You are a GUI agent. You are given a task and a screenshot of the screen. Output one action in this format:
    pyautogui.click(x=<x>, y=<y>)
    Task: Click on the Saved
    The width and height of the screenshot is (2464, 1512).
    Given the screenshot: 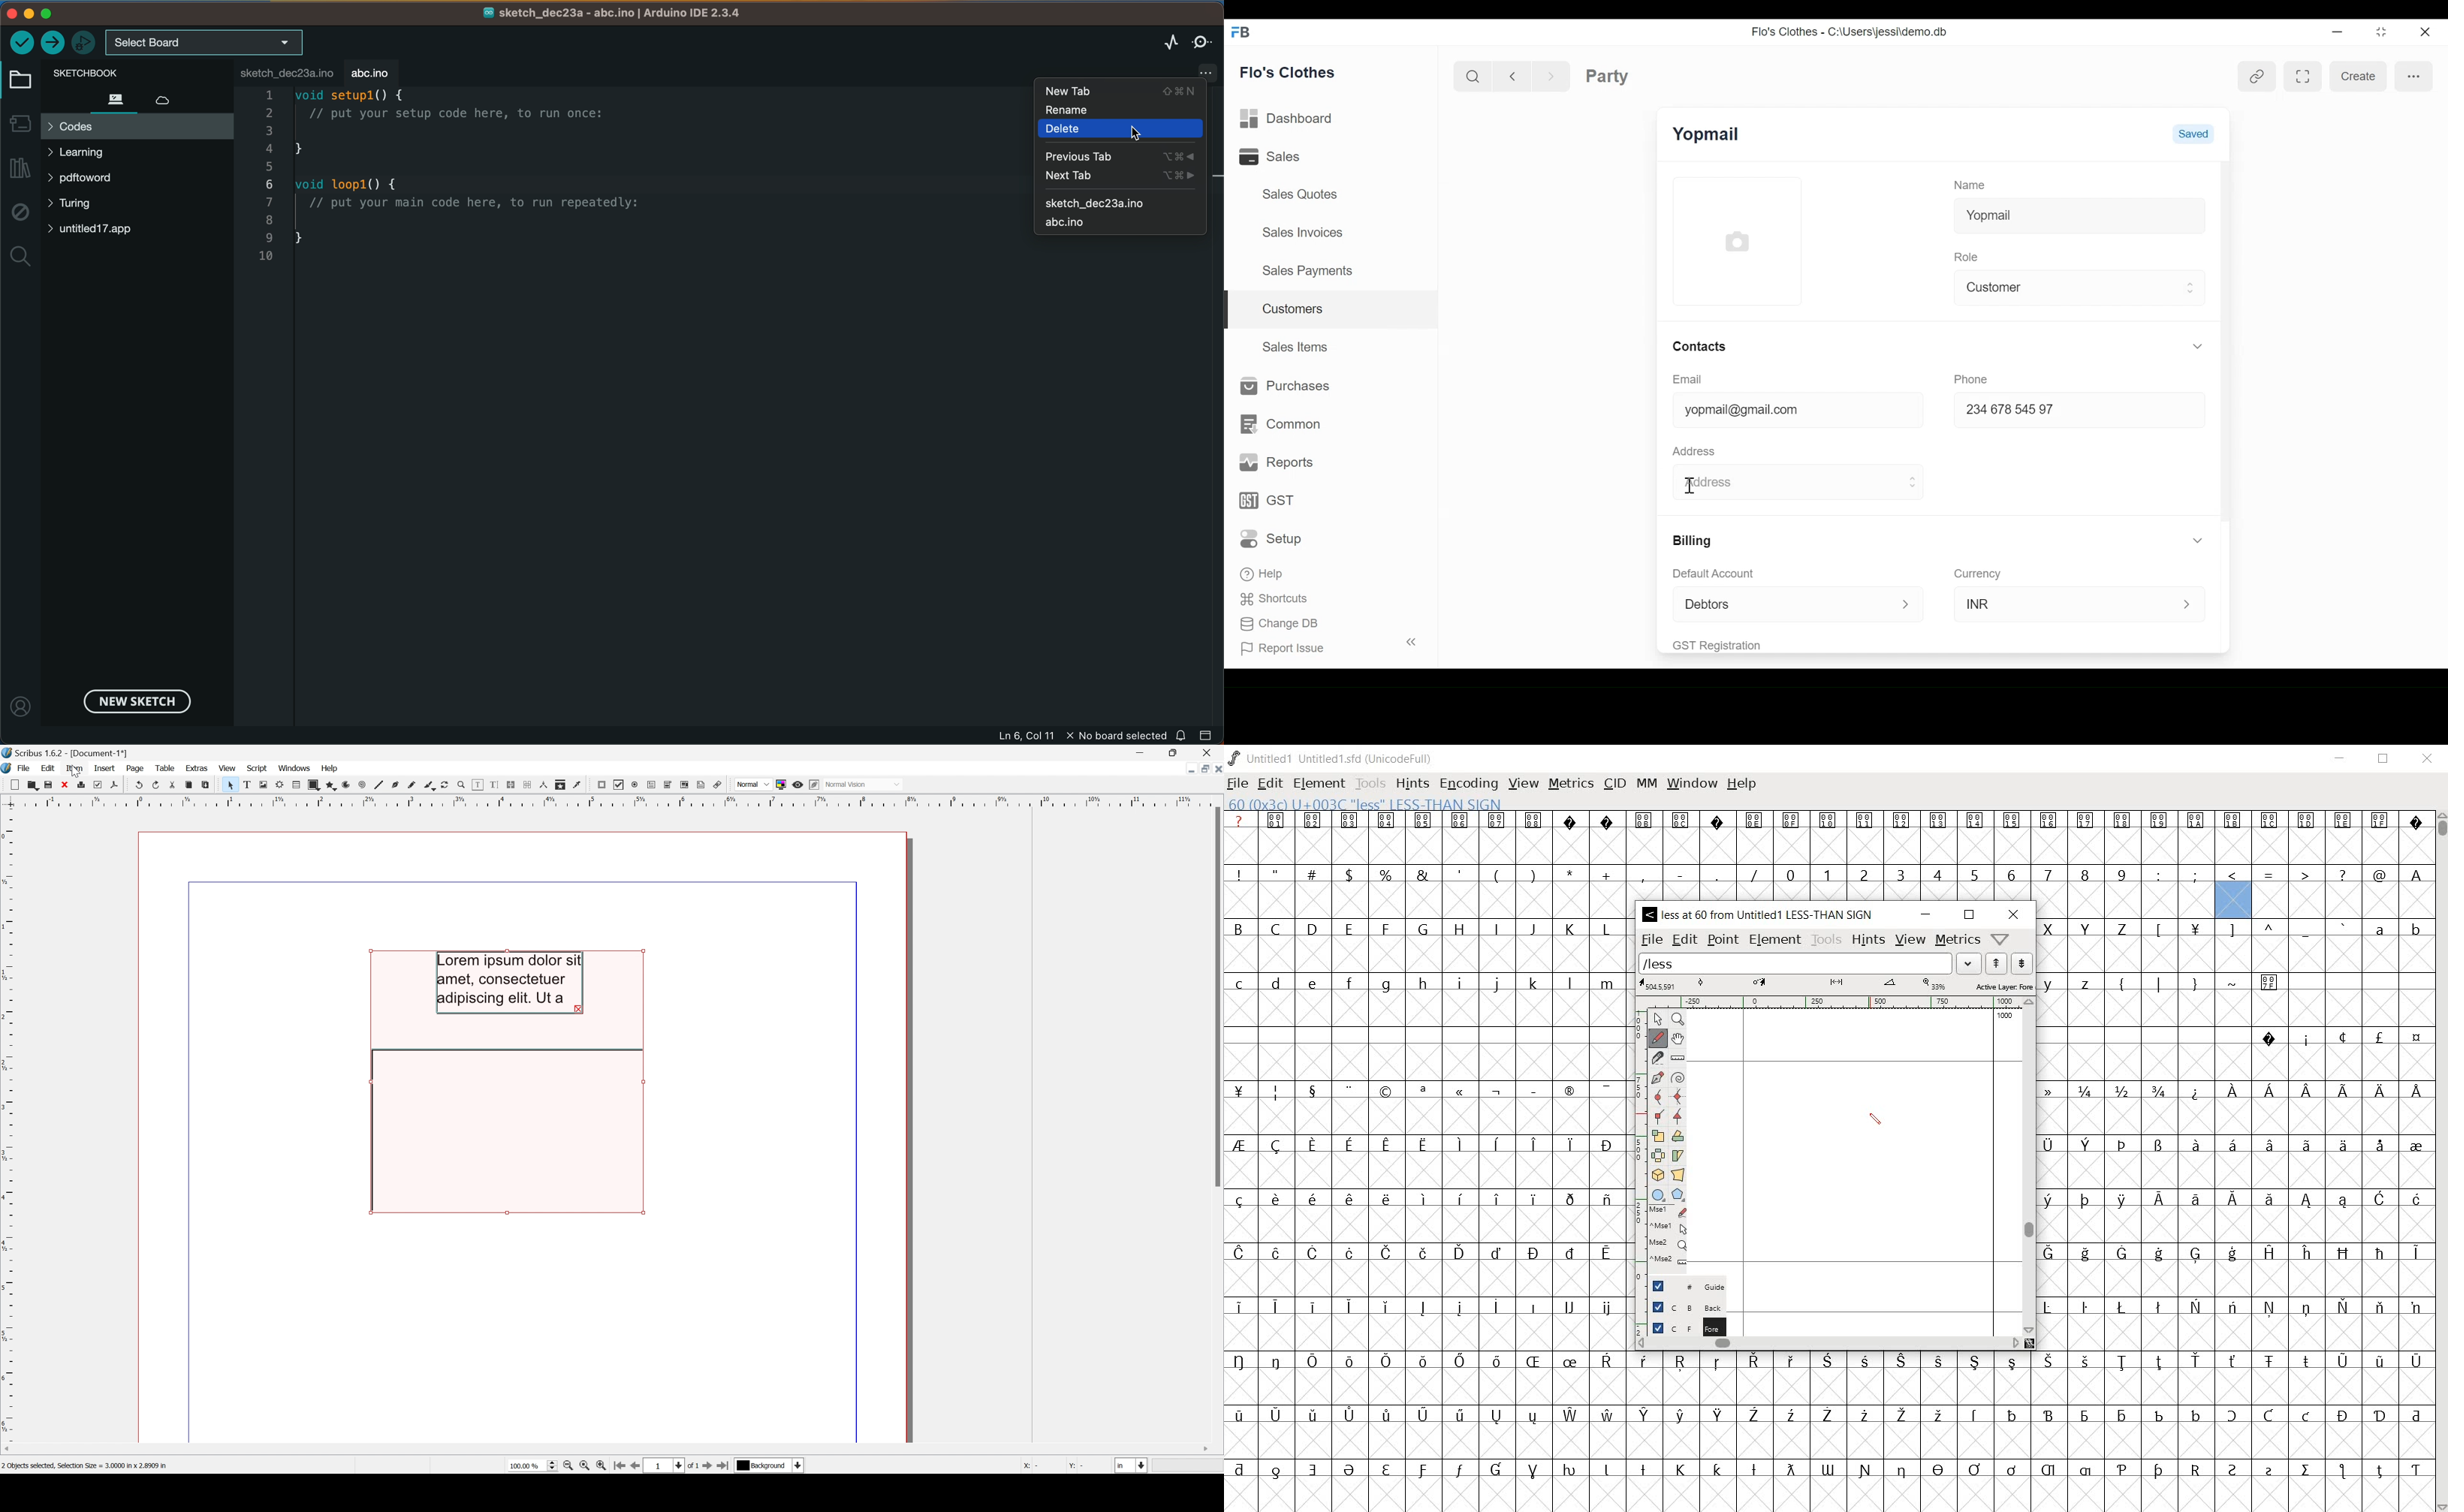 What is the action you would take?
    pyautogui.click(x=2194, y=134)
    